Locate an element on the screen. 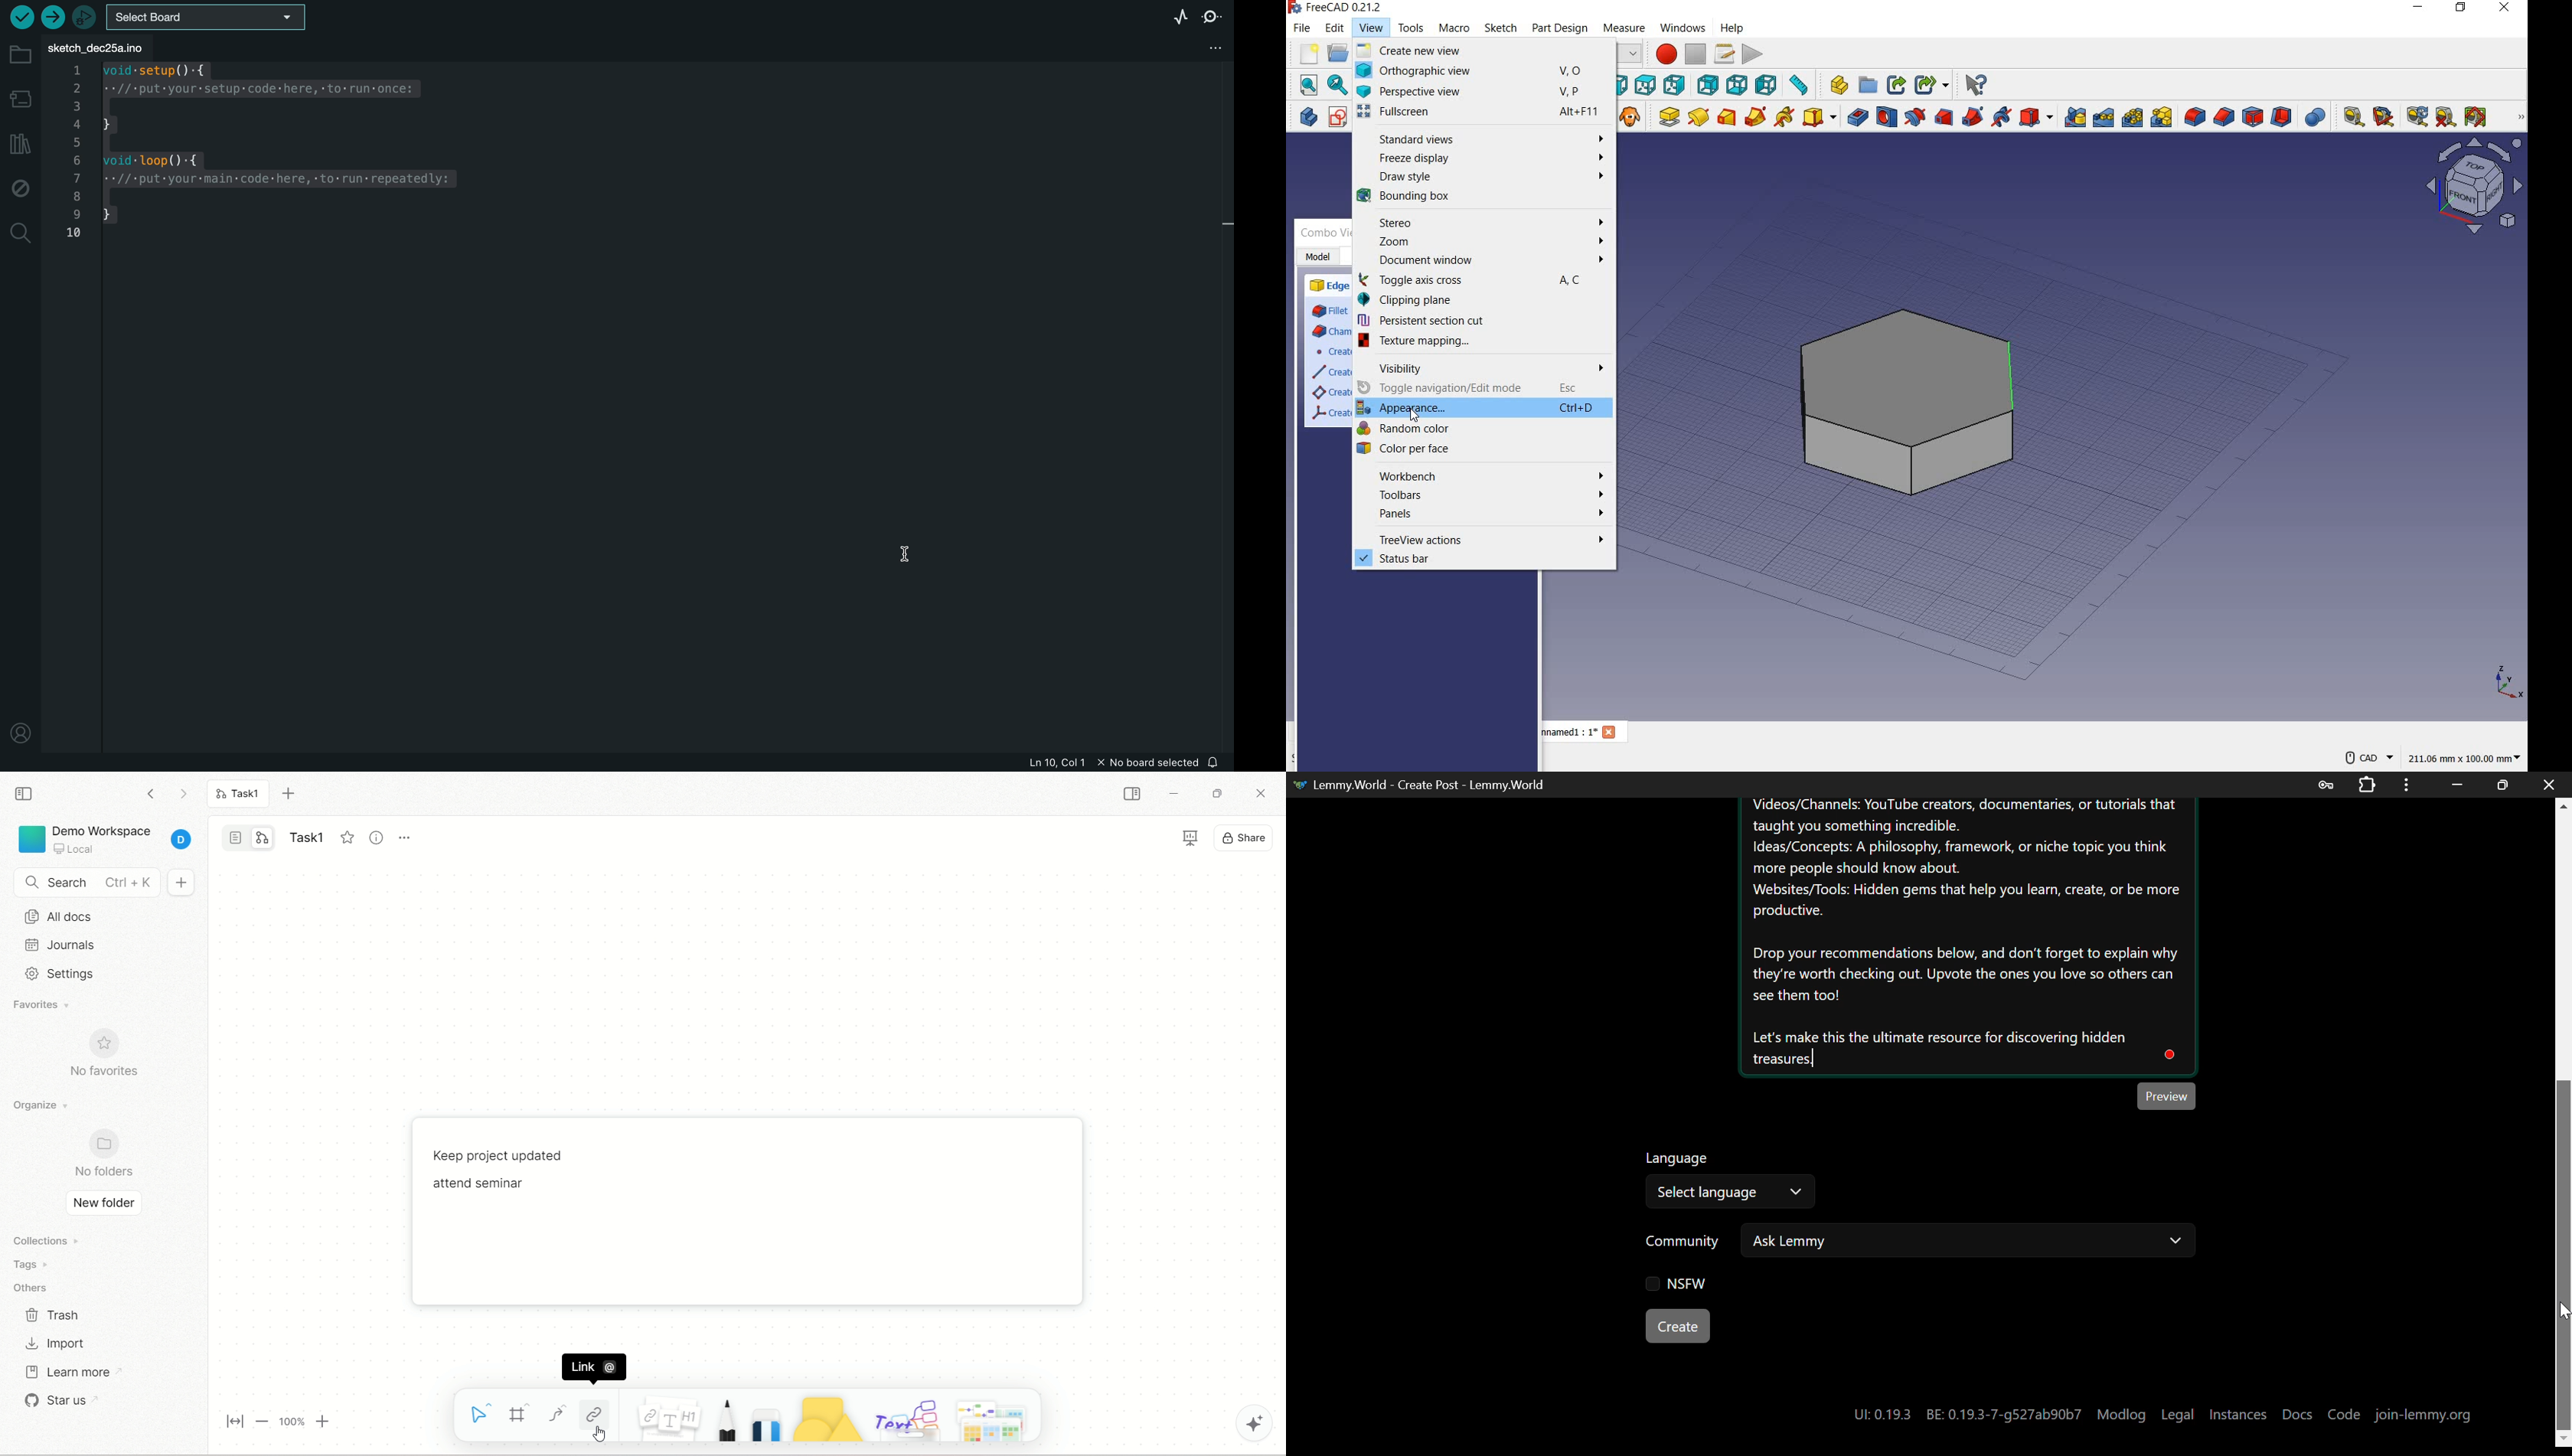 Image resolution: width=2576 pixels, height=1456 pixels. page zoom is located at coordinates (274, 1421).